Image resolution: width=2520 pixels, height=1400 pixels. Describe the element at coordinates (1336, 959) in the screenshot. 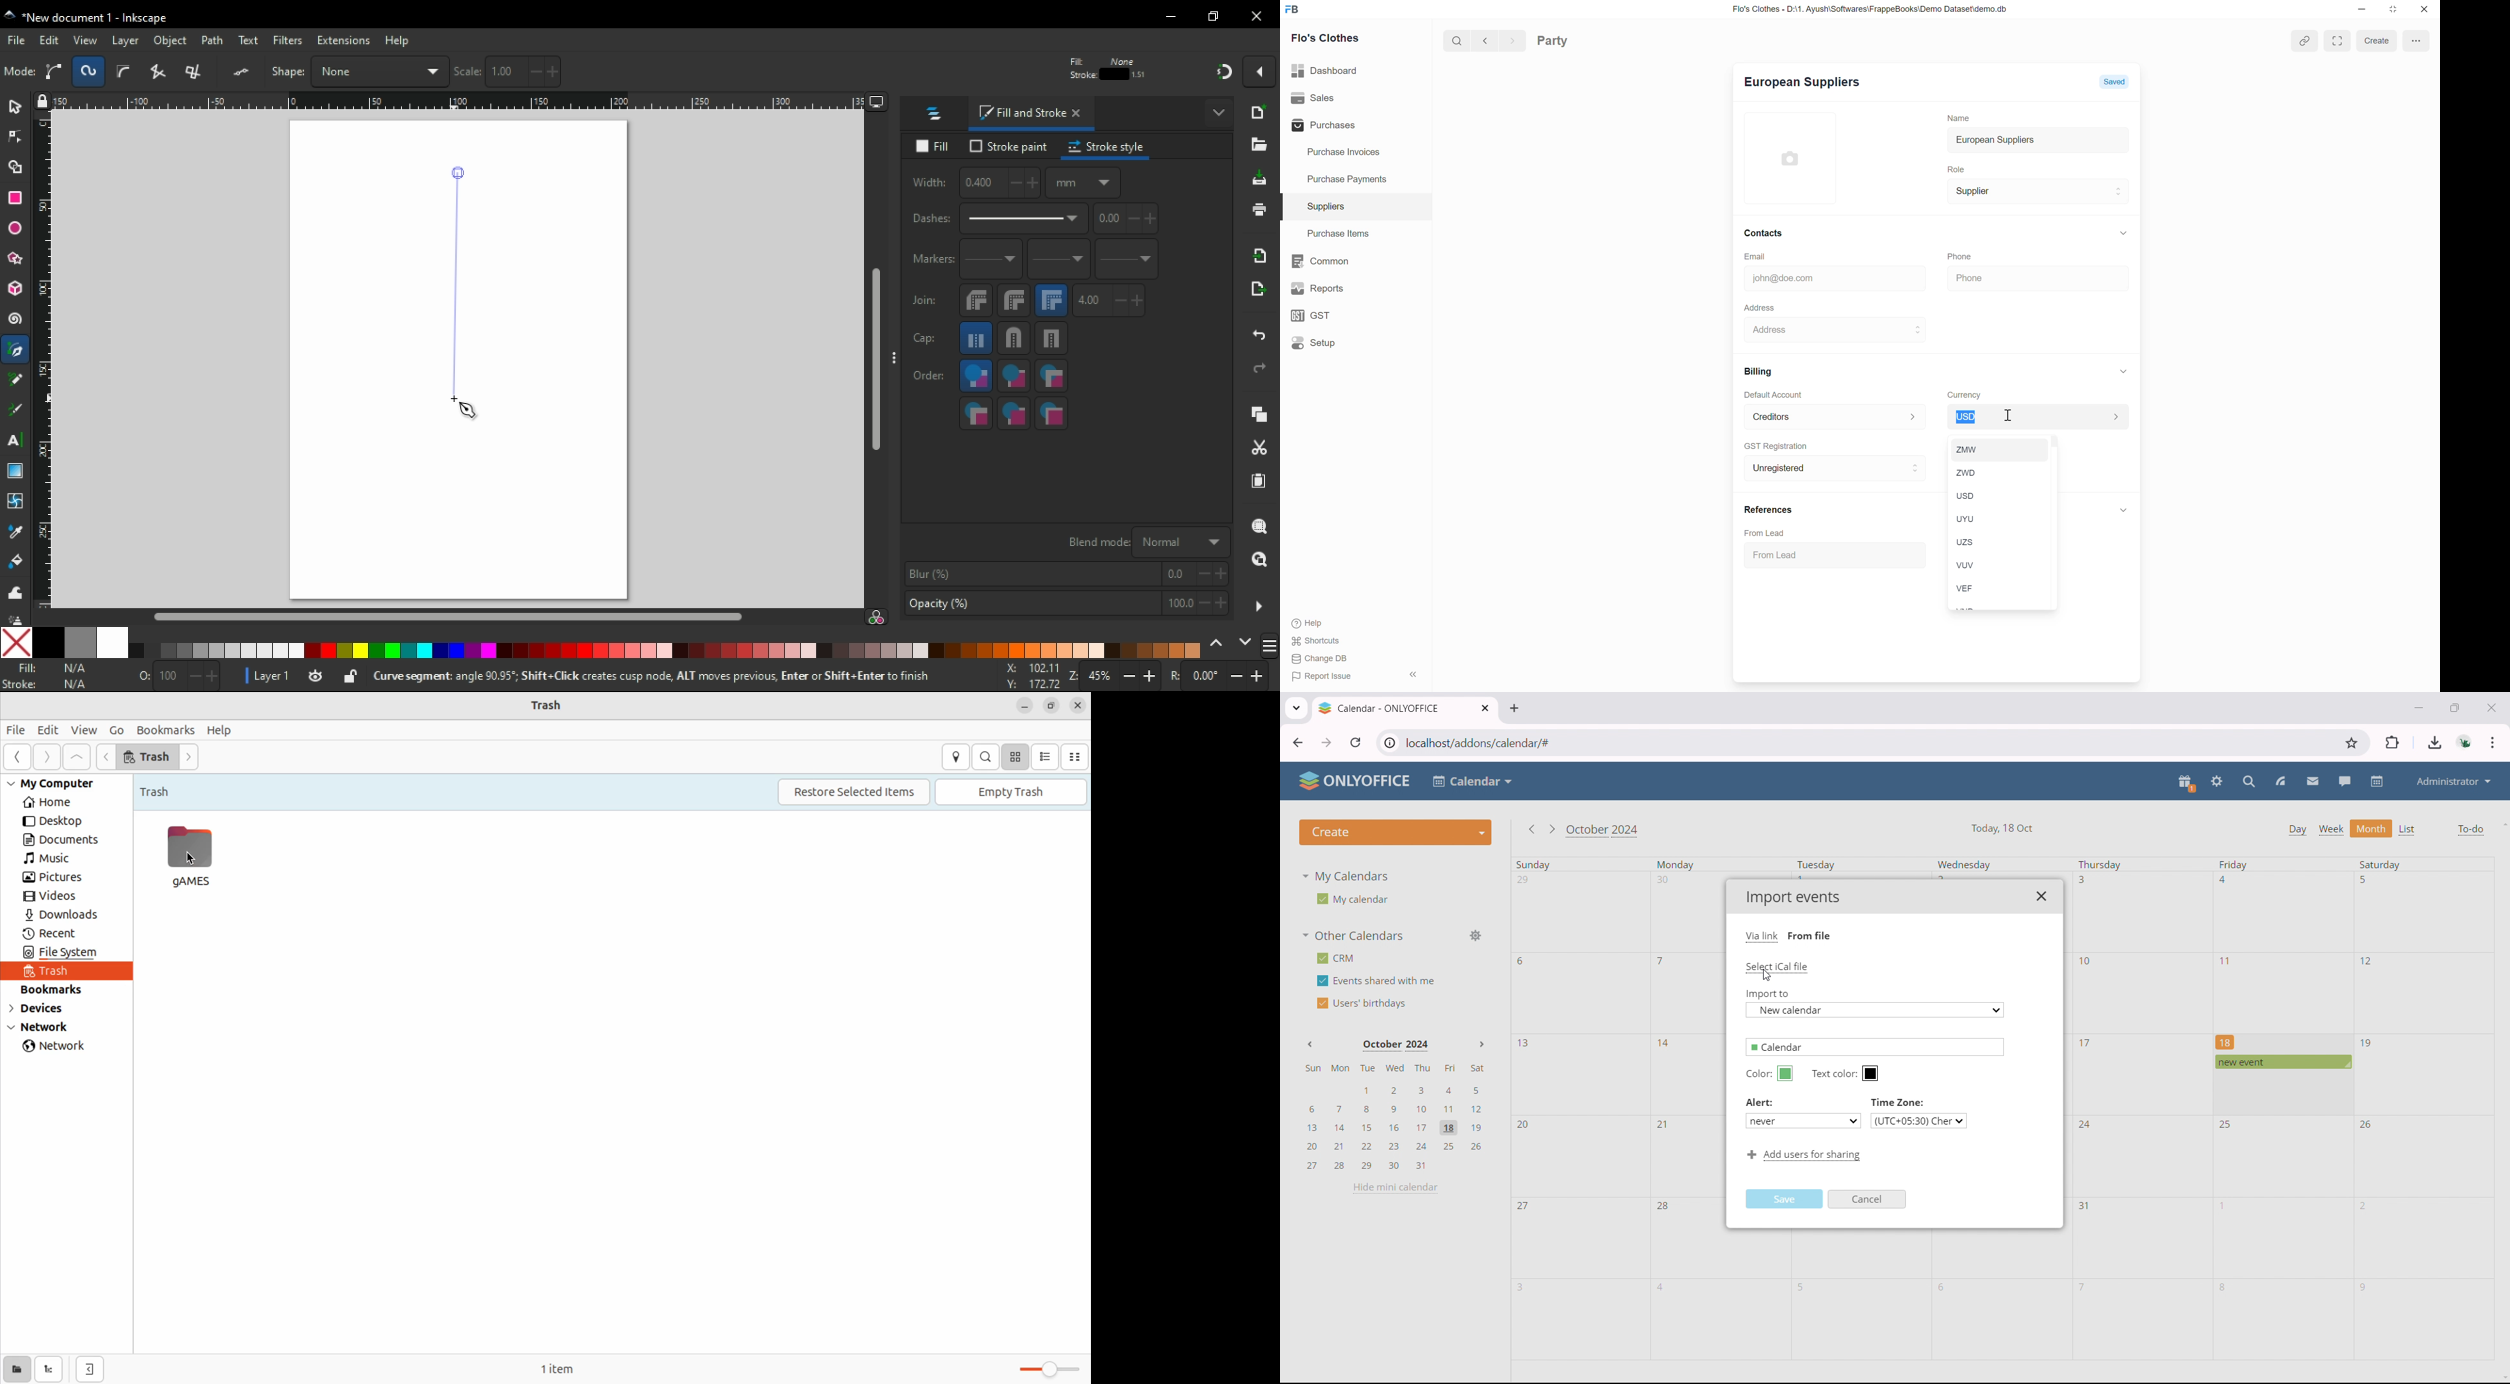

I see `crm` at that location.